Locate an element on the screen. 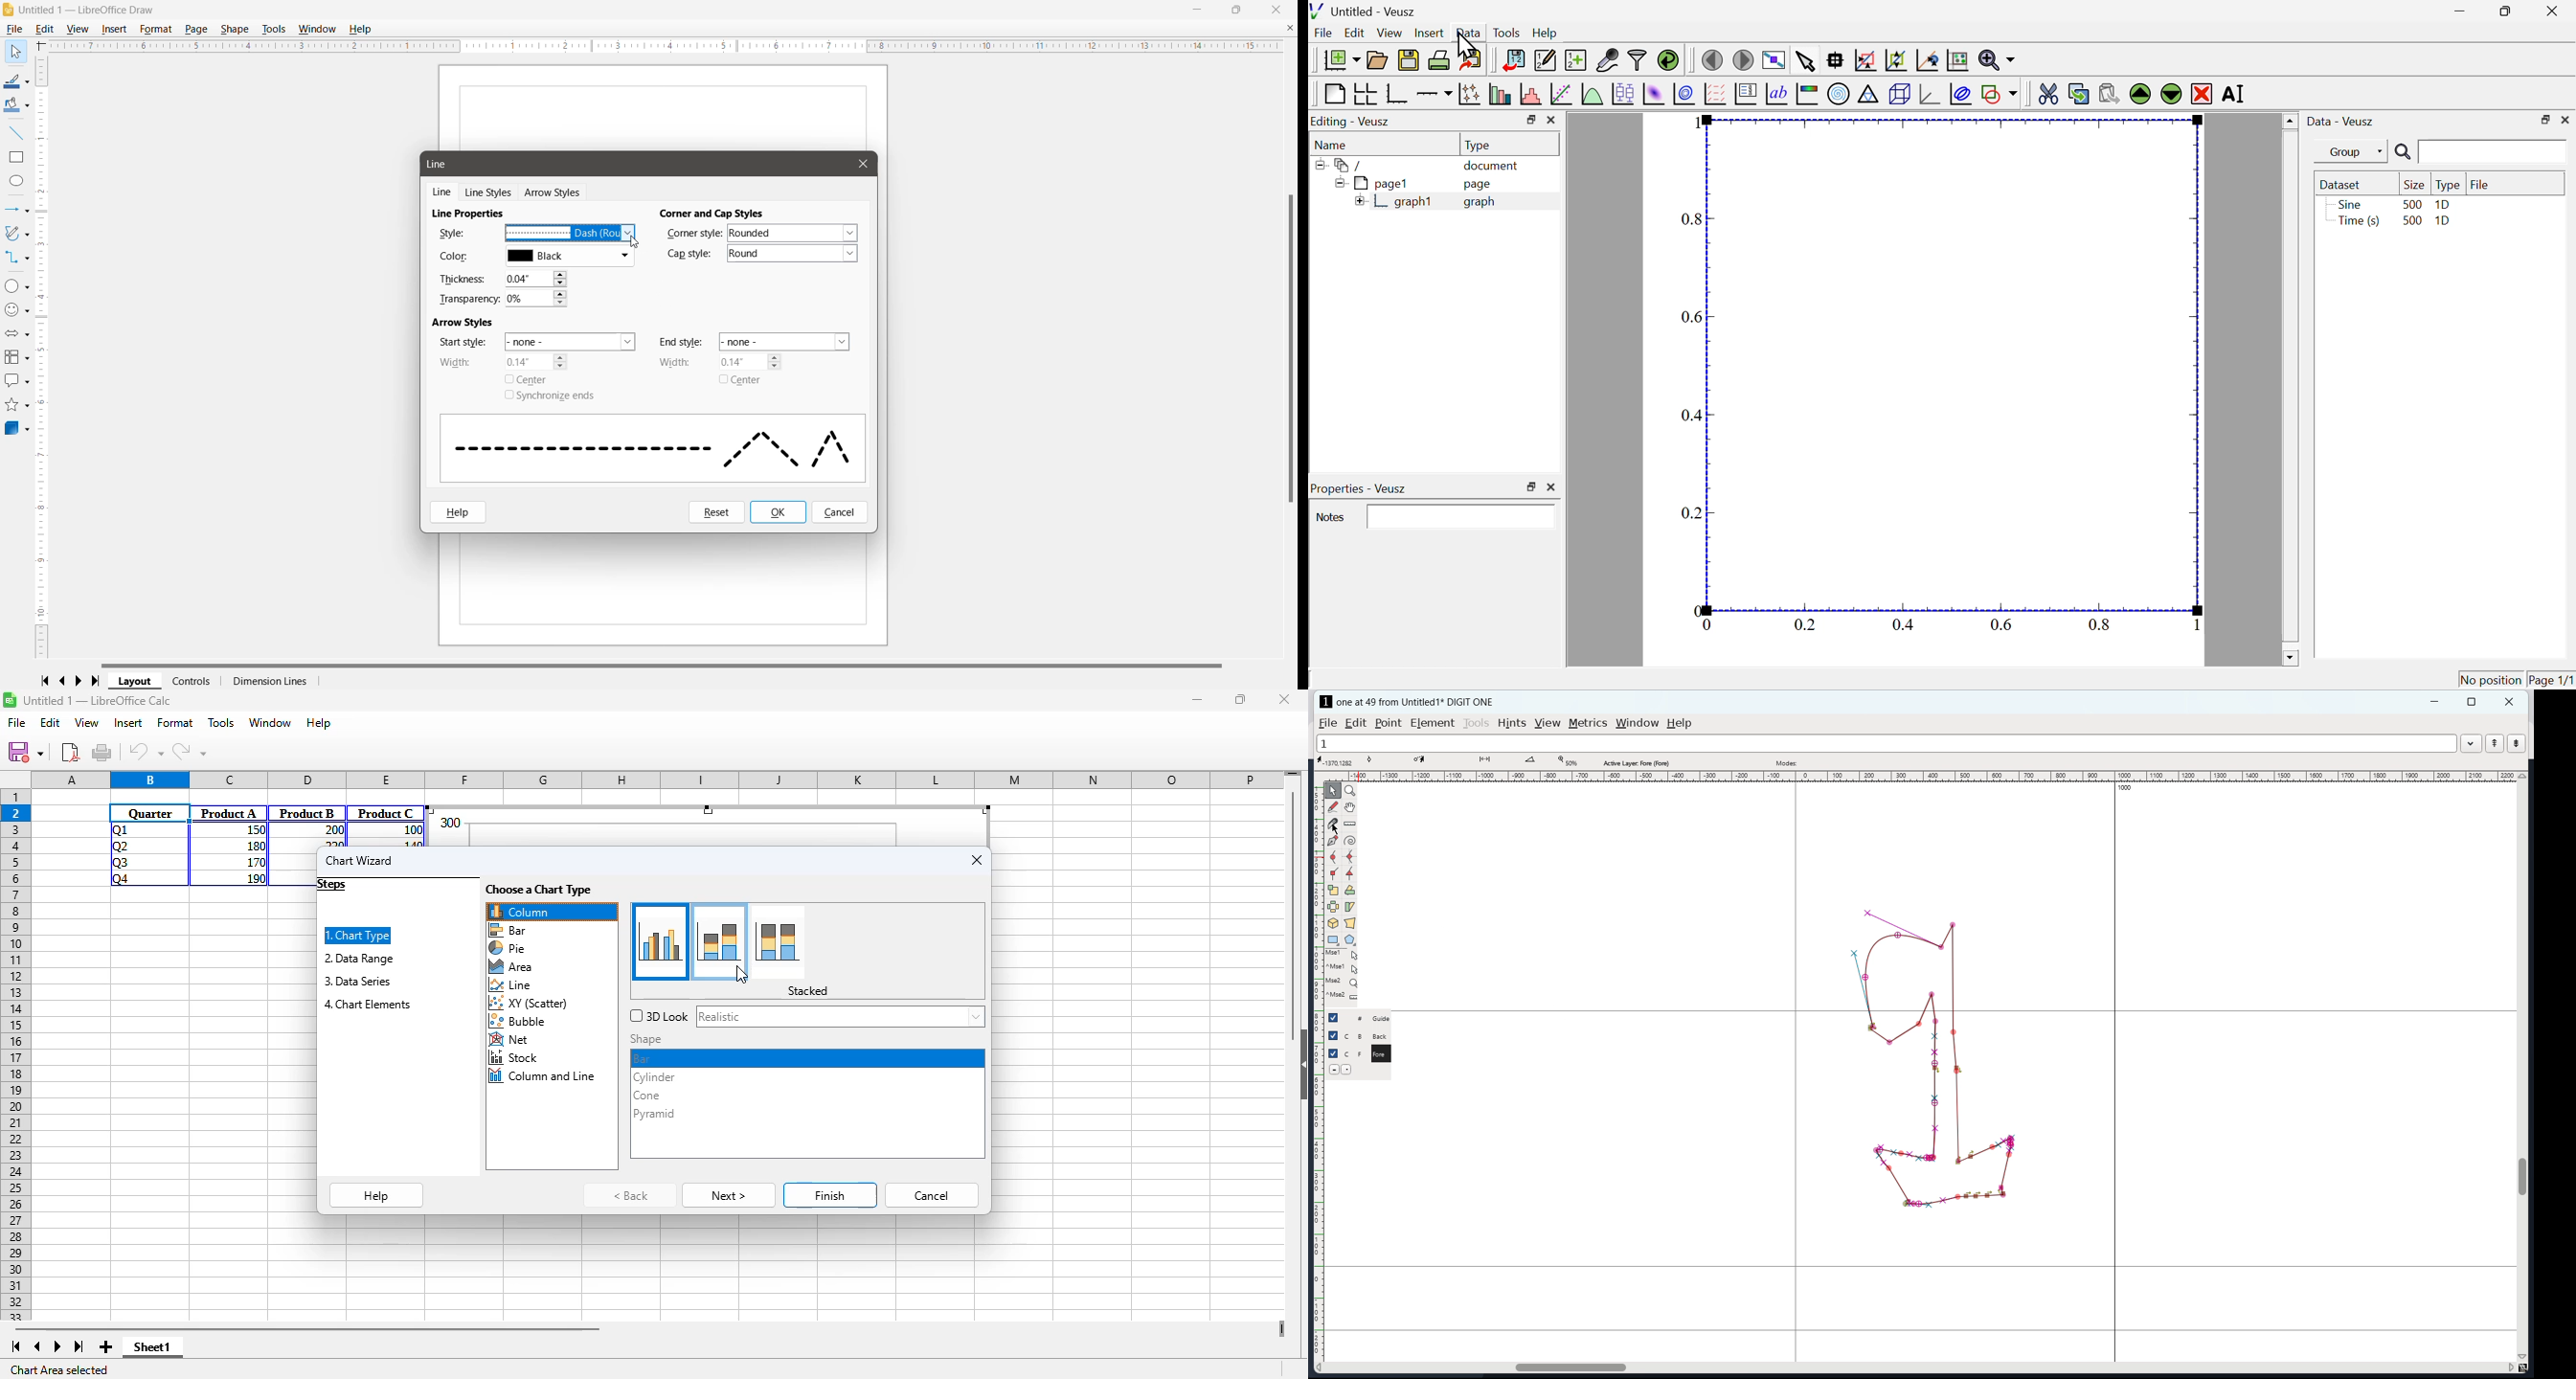 The image size is (2576, 1400). Scroll to last page is located at coordinates (96, 681).